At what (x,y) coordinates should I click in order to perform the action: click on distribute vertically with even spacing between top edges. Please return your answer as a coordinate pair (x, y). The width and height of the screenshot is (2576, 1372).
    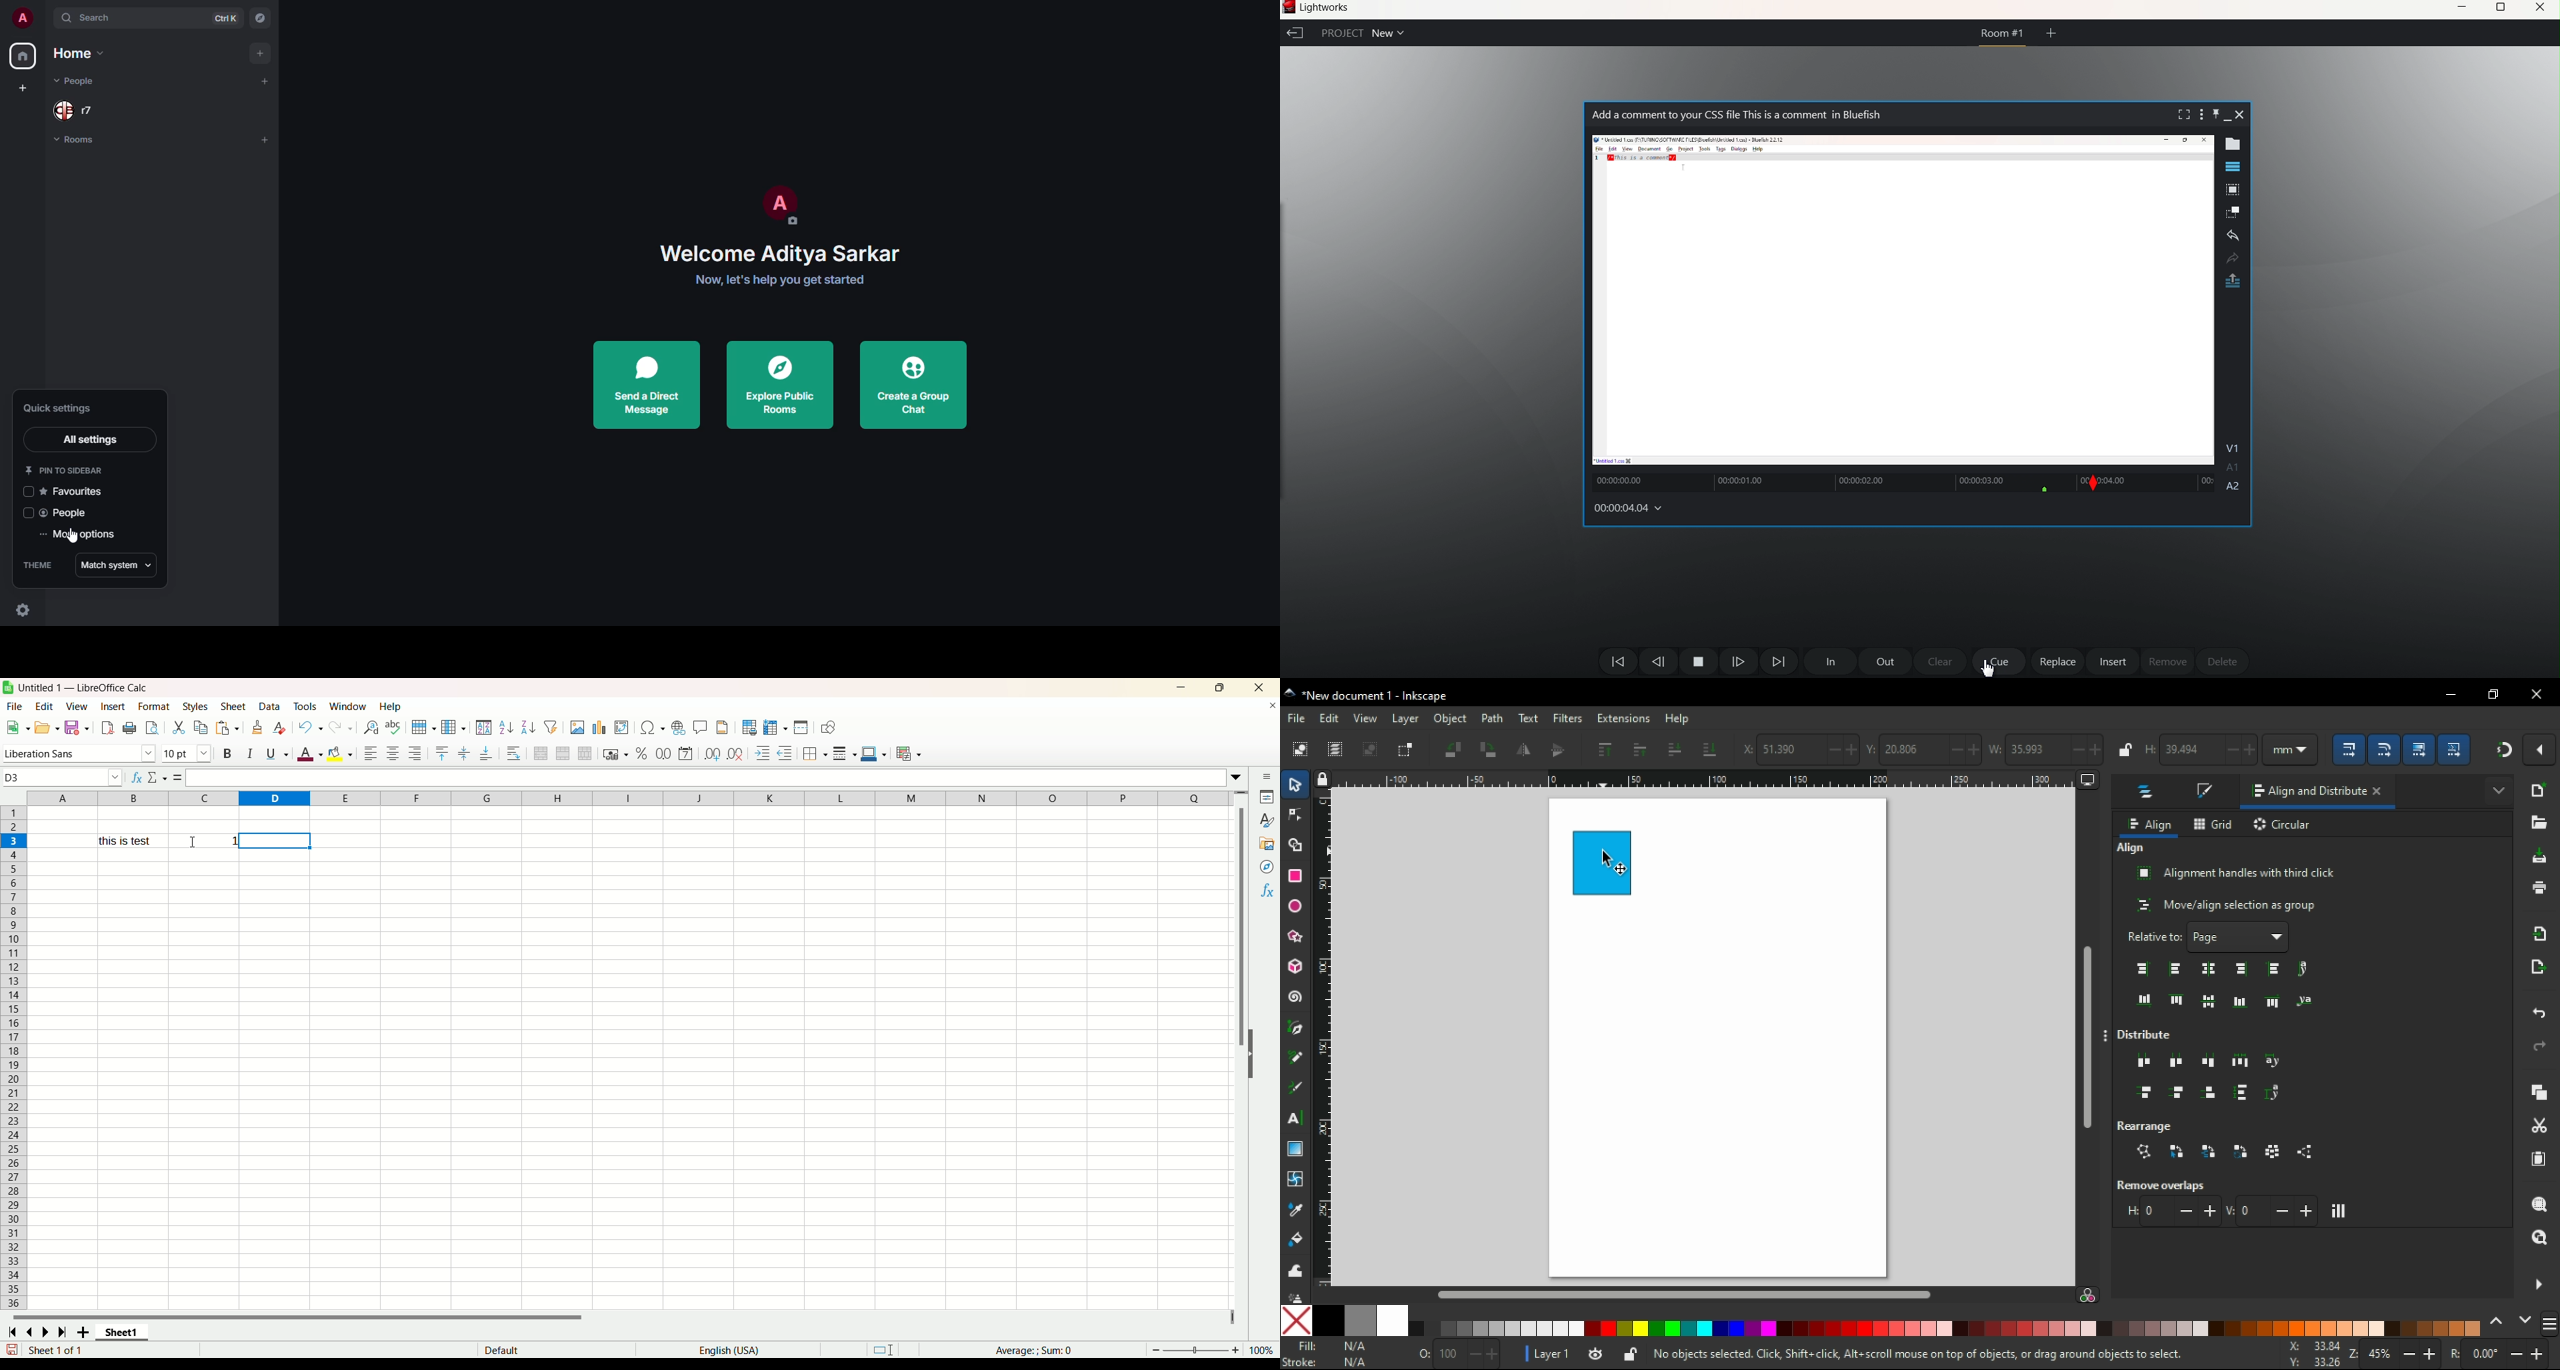
    Looking at the image, I should click on (2145, 1094).